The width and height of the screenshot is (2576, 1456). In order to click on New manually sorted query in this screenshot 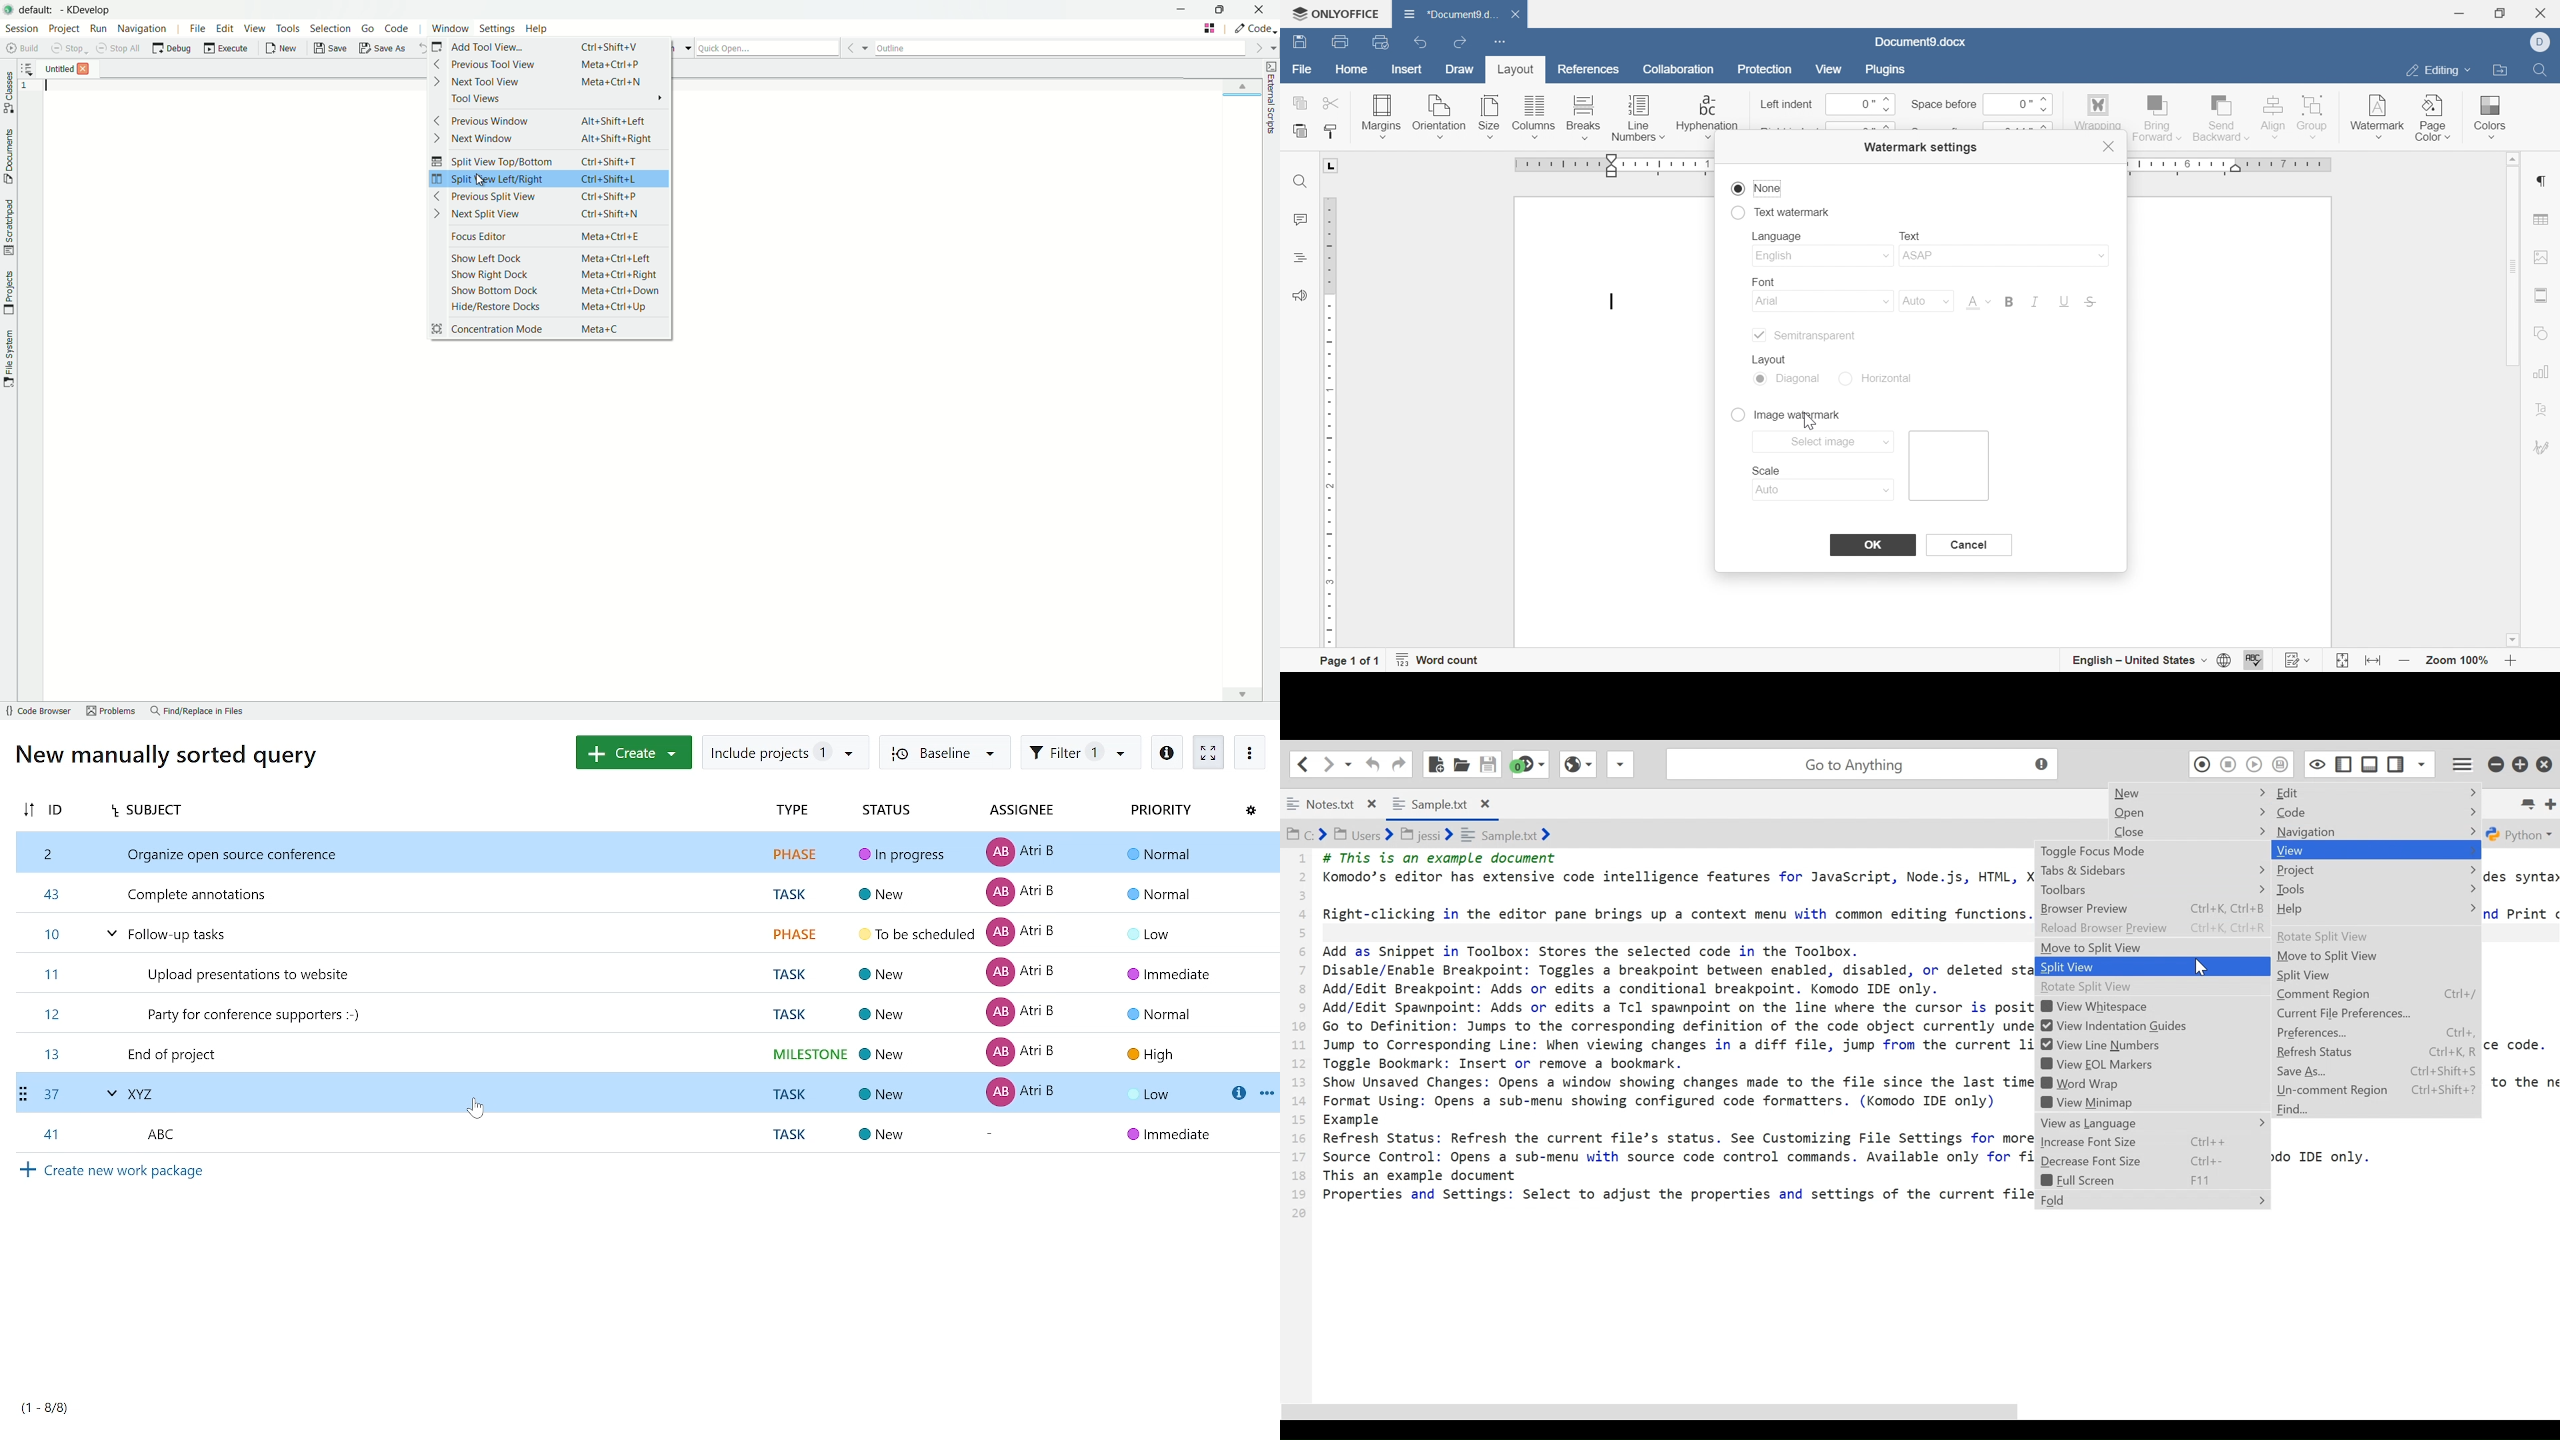, I will do `click(162, 754)`.